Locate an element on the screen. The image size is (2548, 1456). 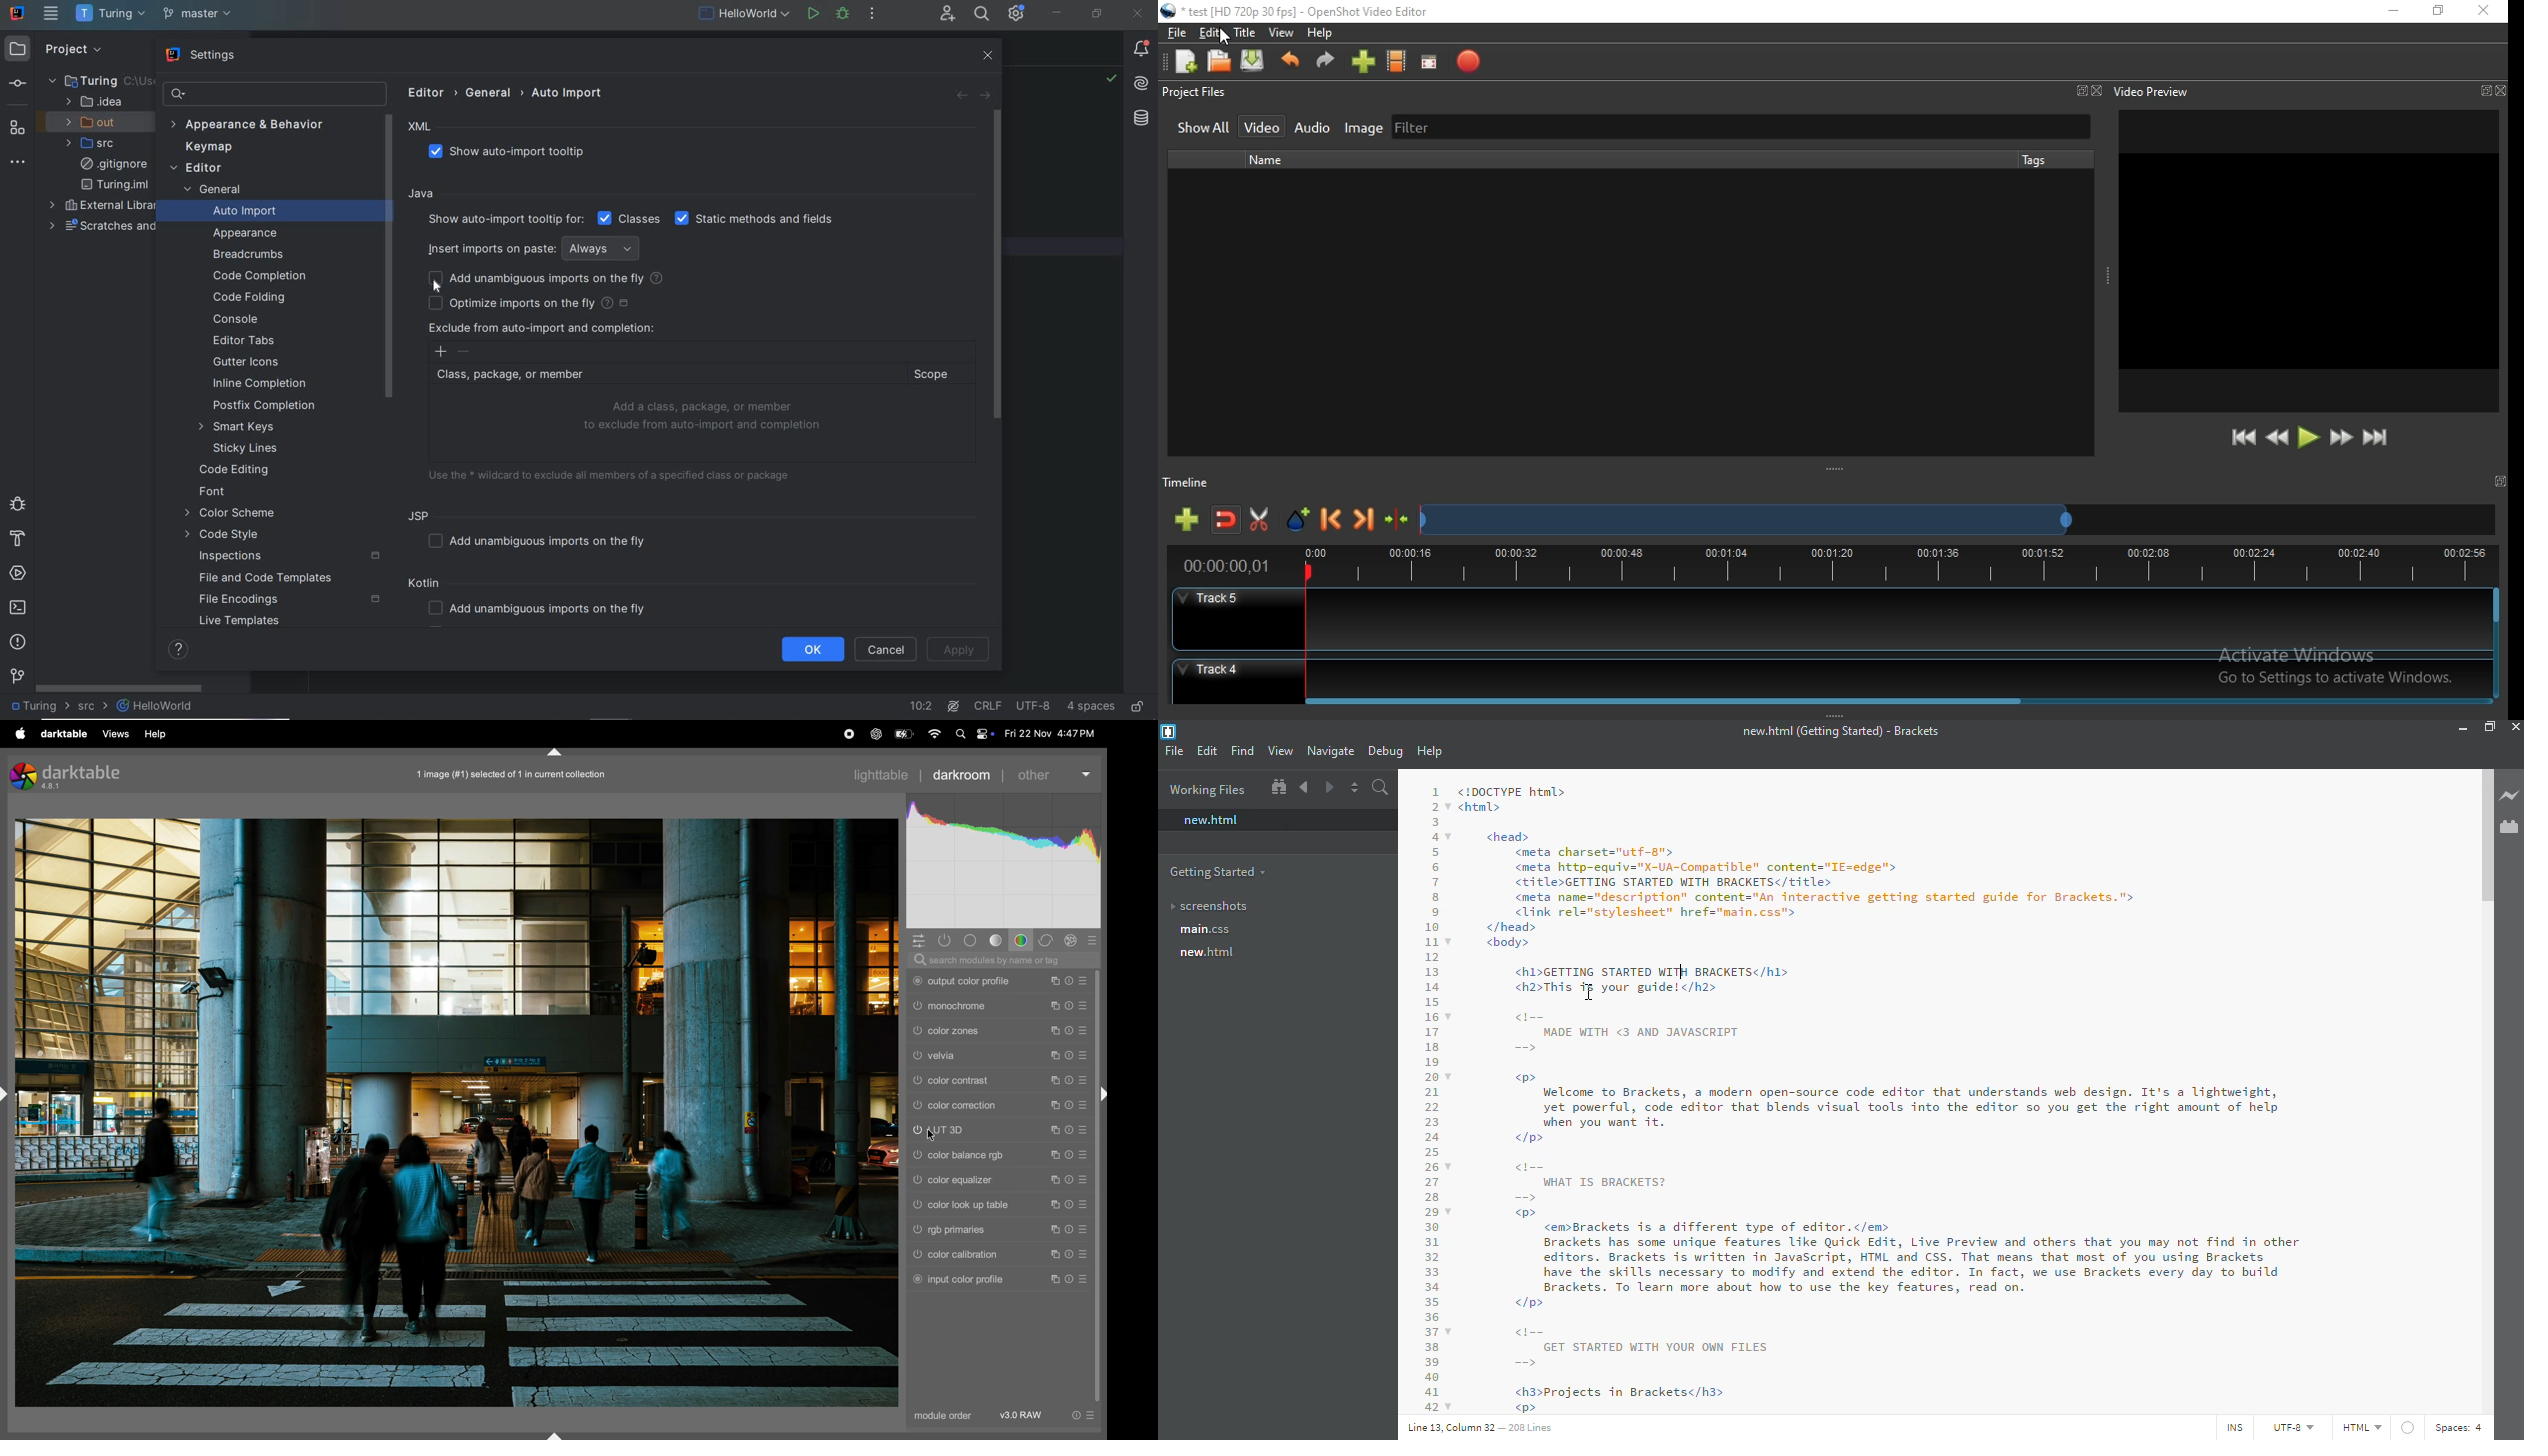
project is located at coordinates (70, 48).